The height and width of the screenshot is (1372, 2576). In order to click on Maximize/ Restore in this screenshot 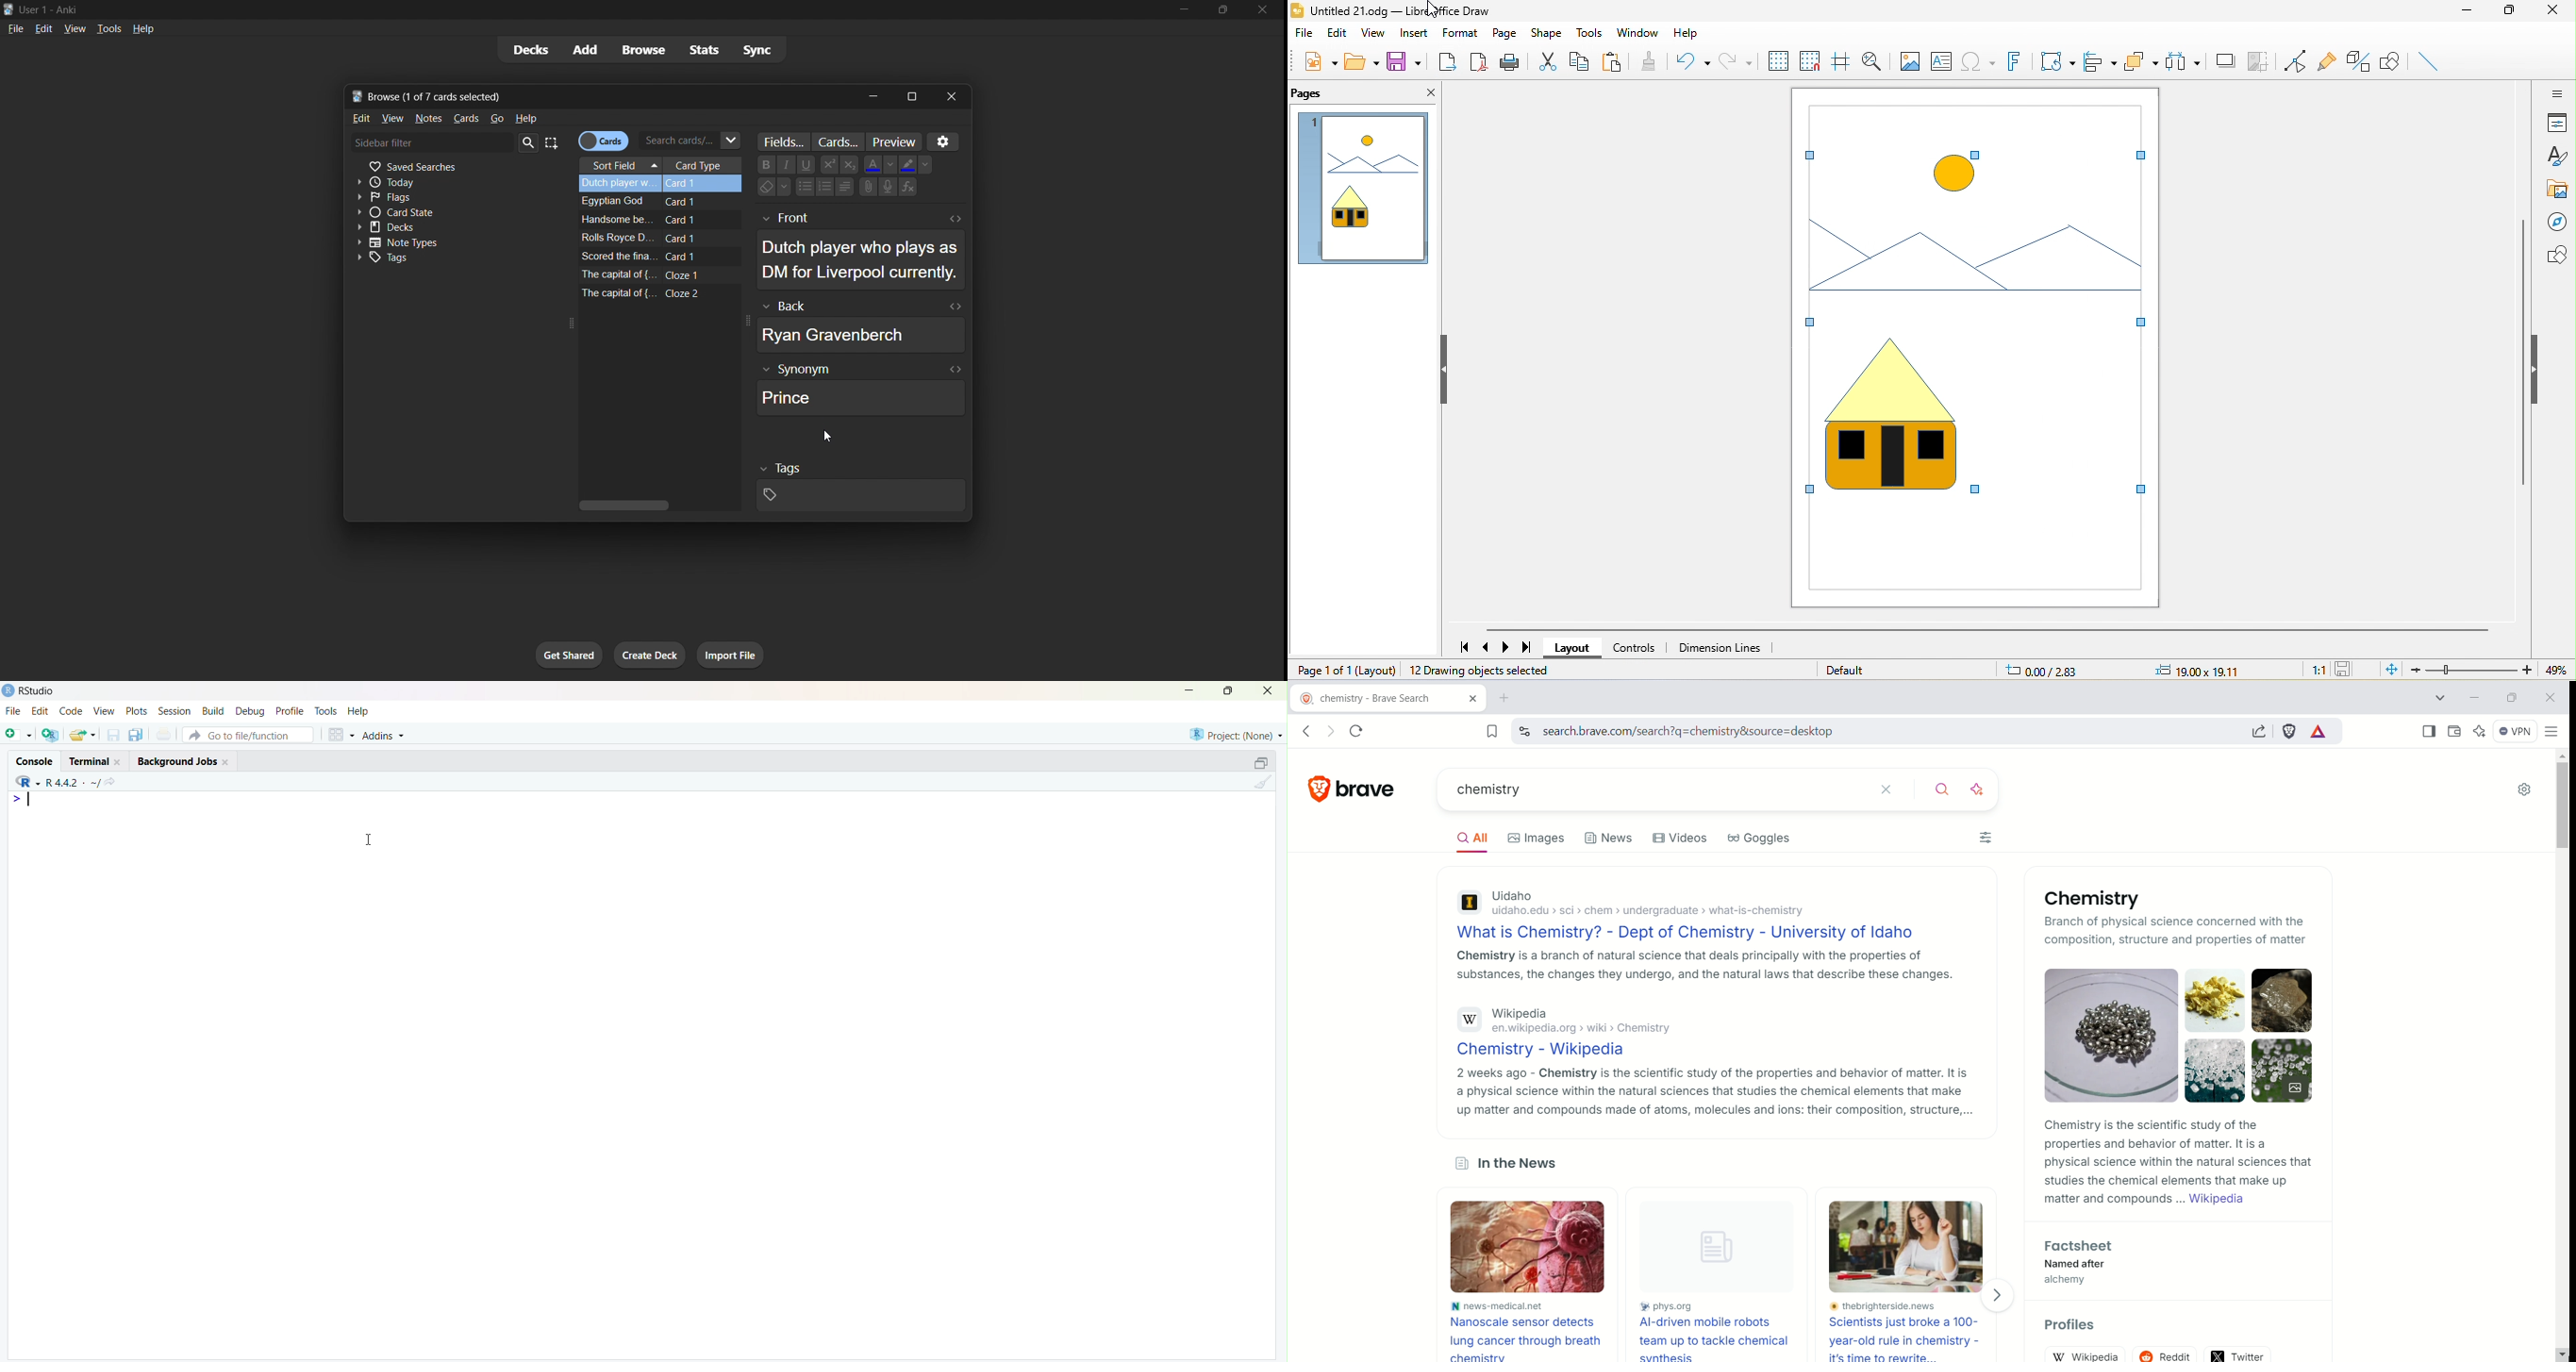, I will do `click(1259, 762)`.